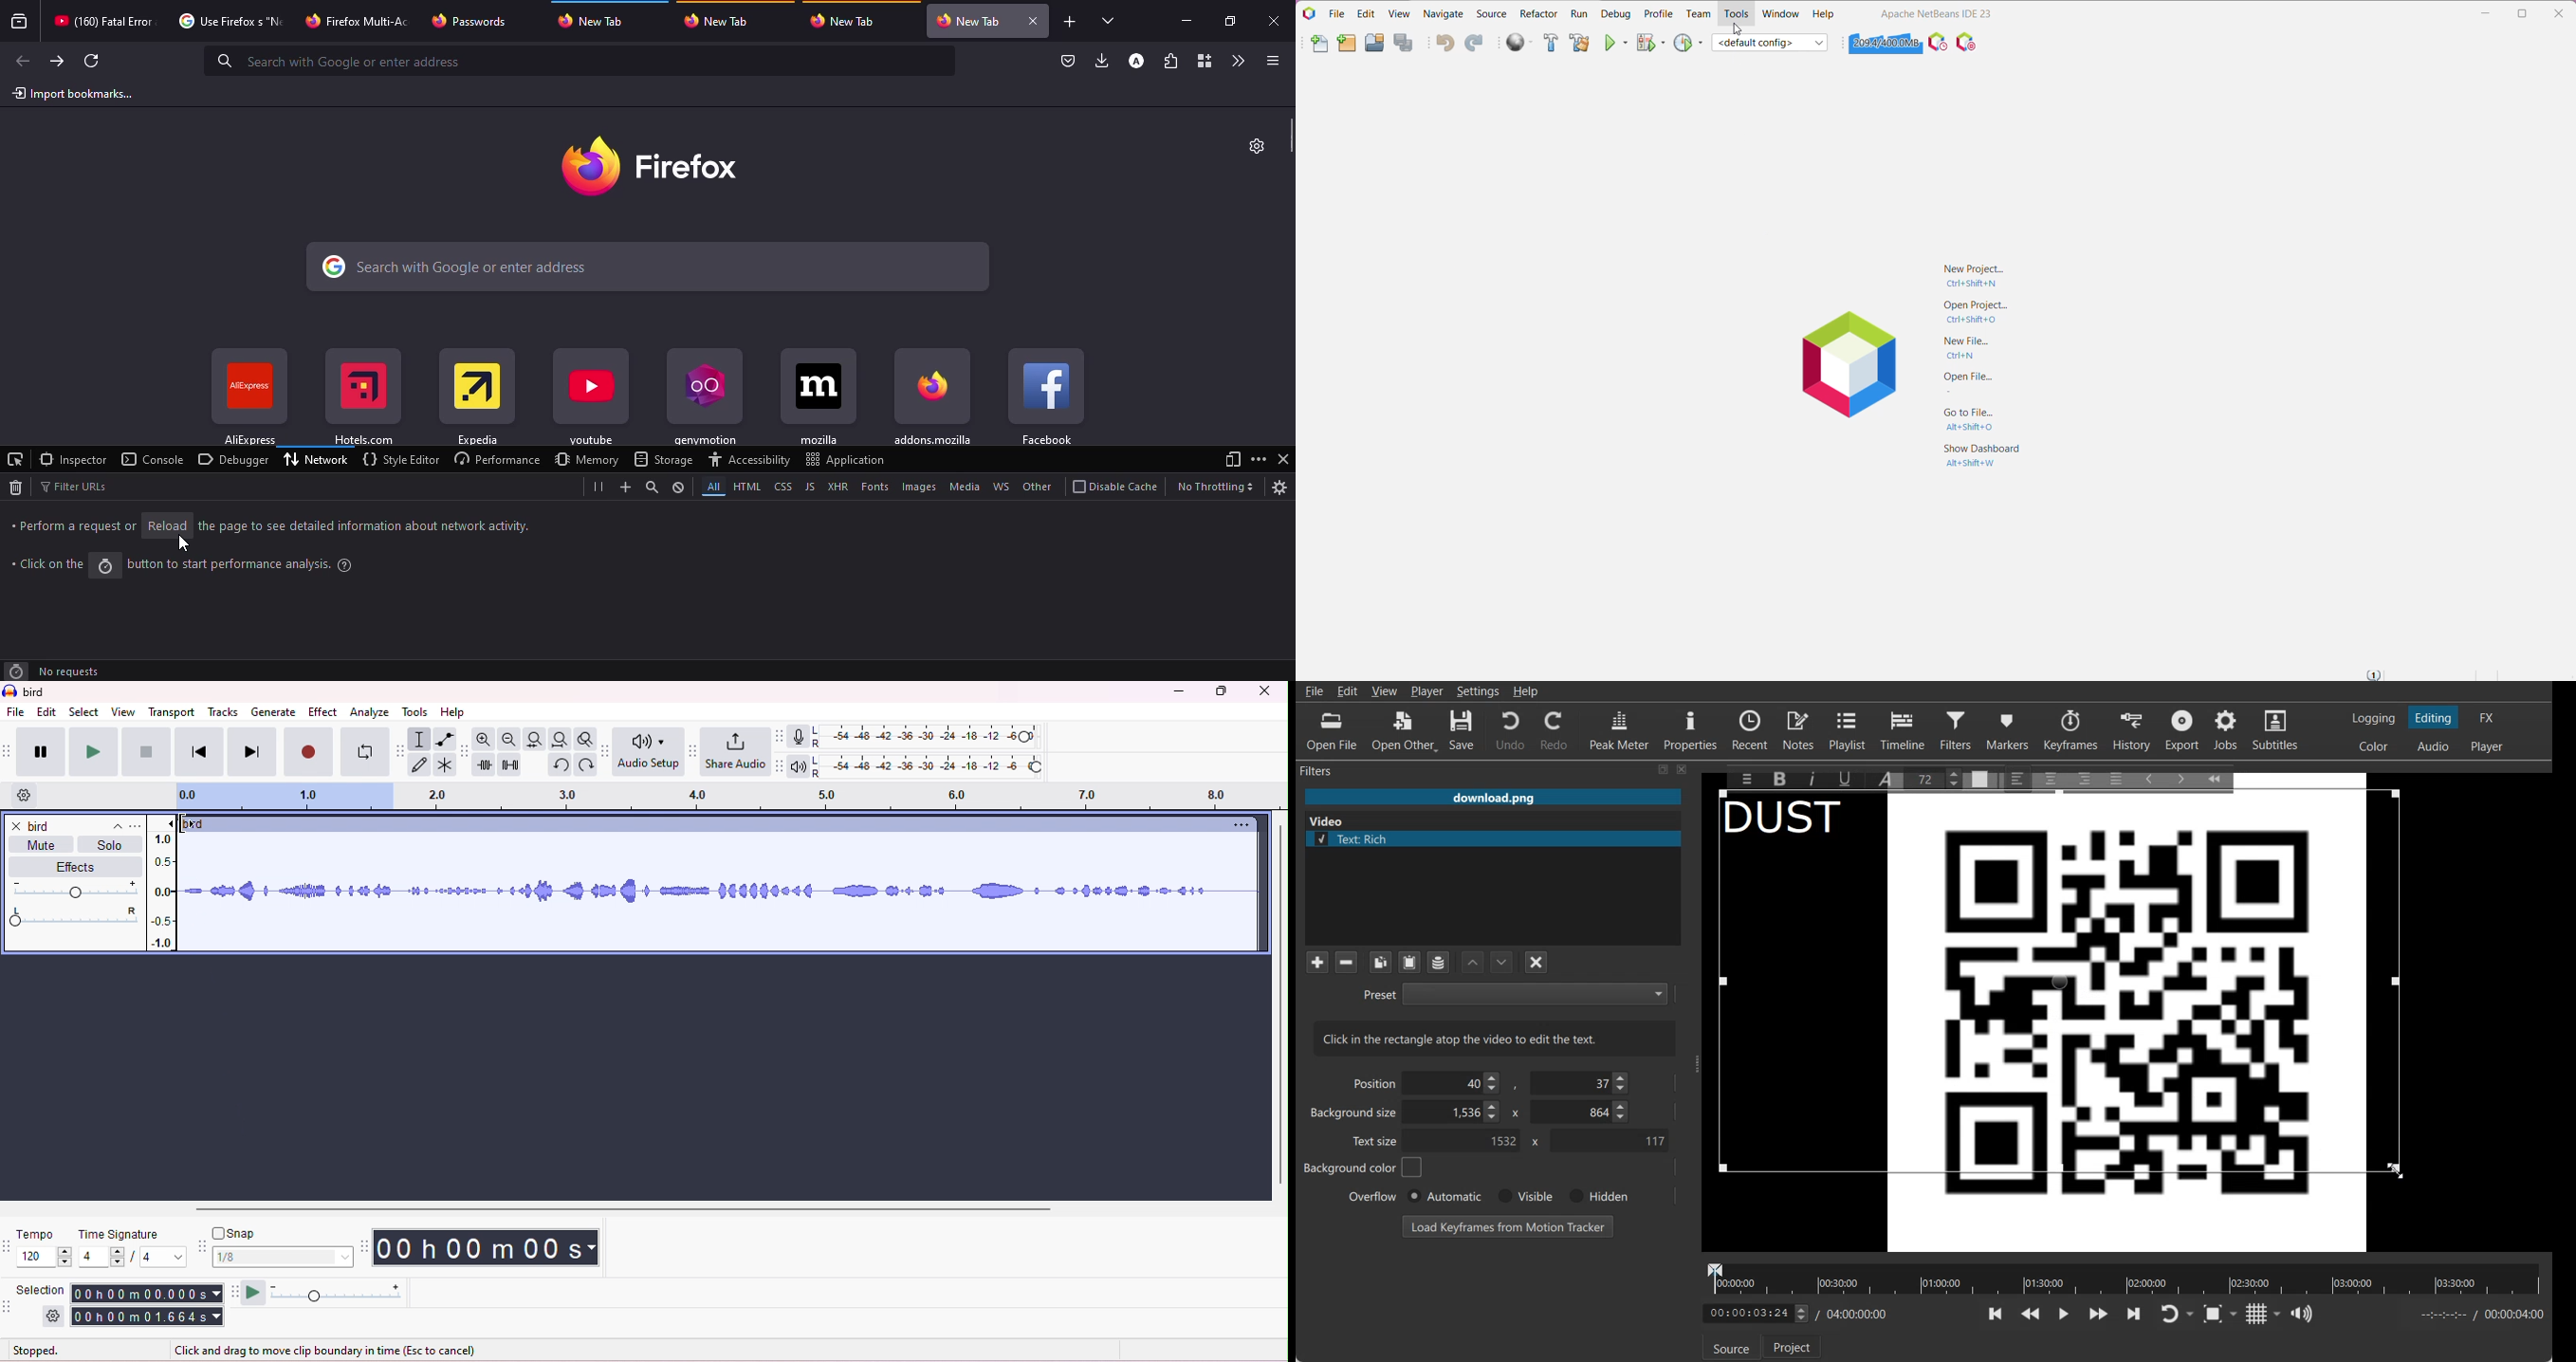 This screenshot has height=1372, width=2576. Describe the element at coordinates (1410, 963) in the screenshot. I see `Paste Filters` at that location.